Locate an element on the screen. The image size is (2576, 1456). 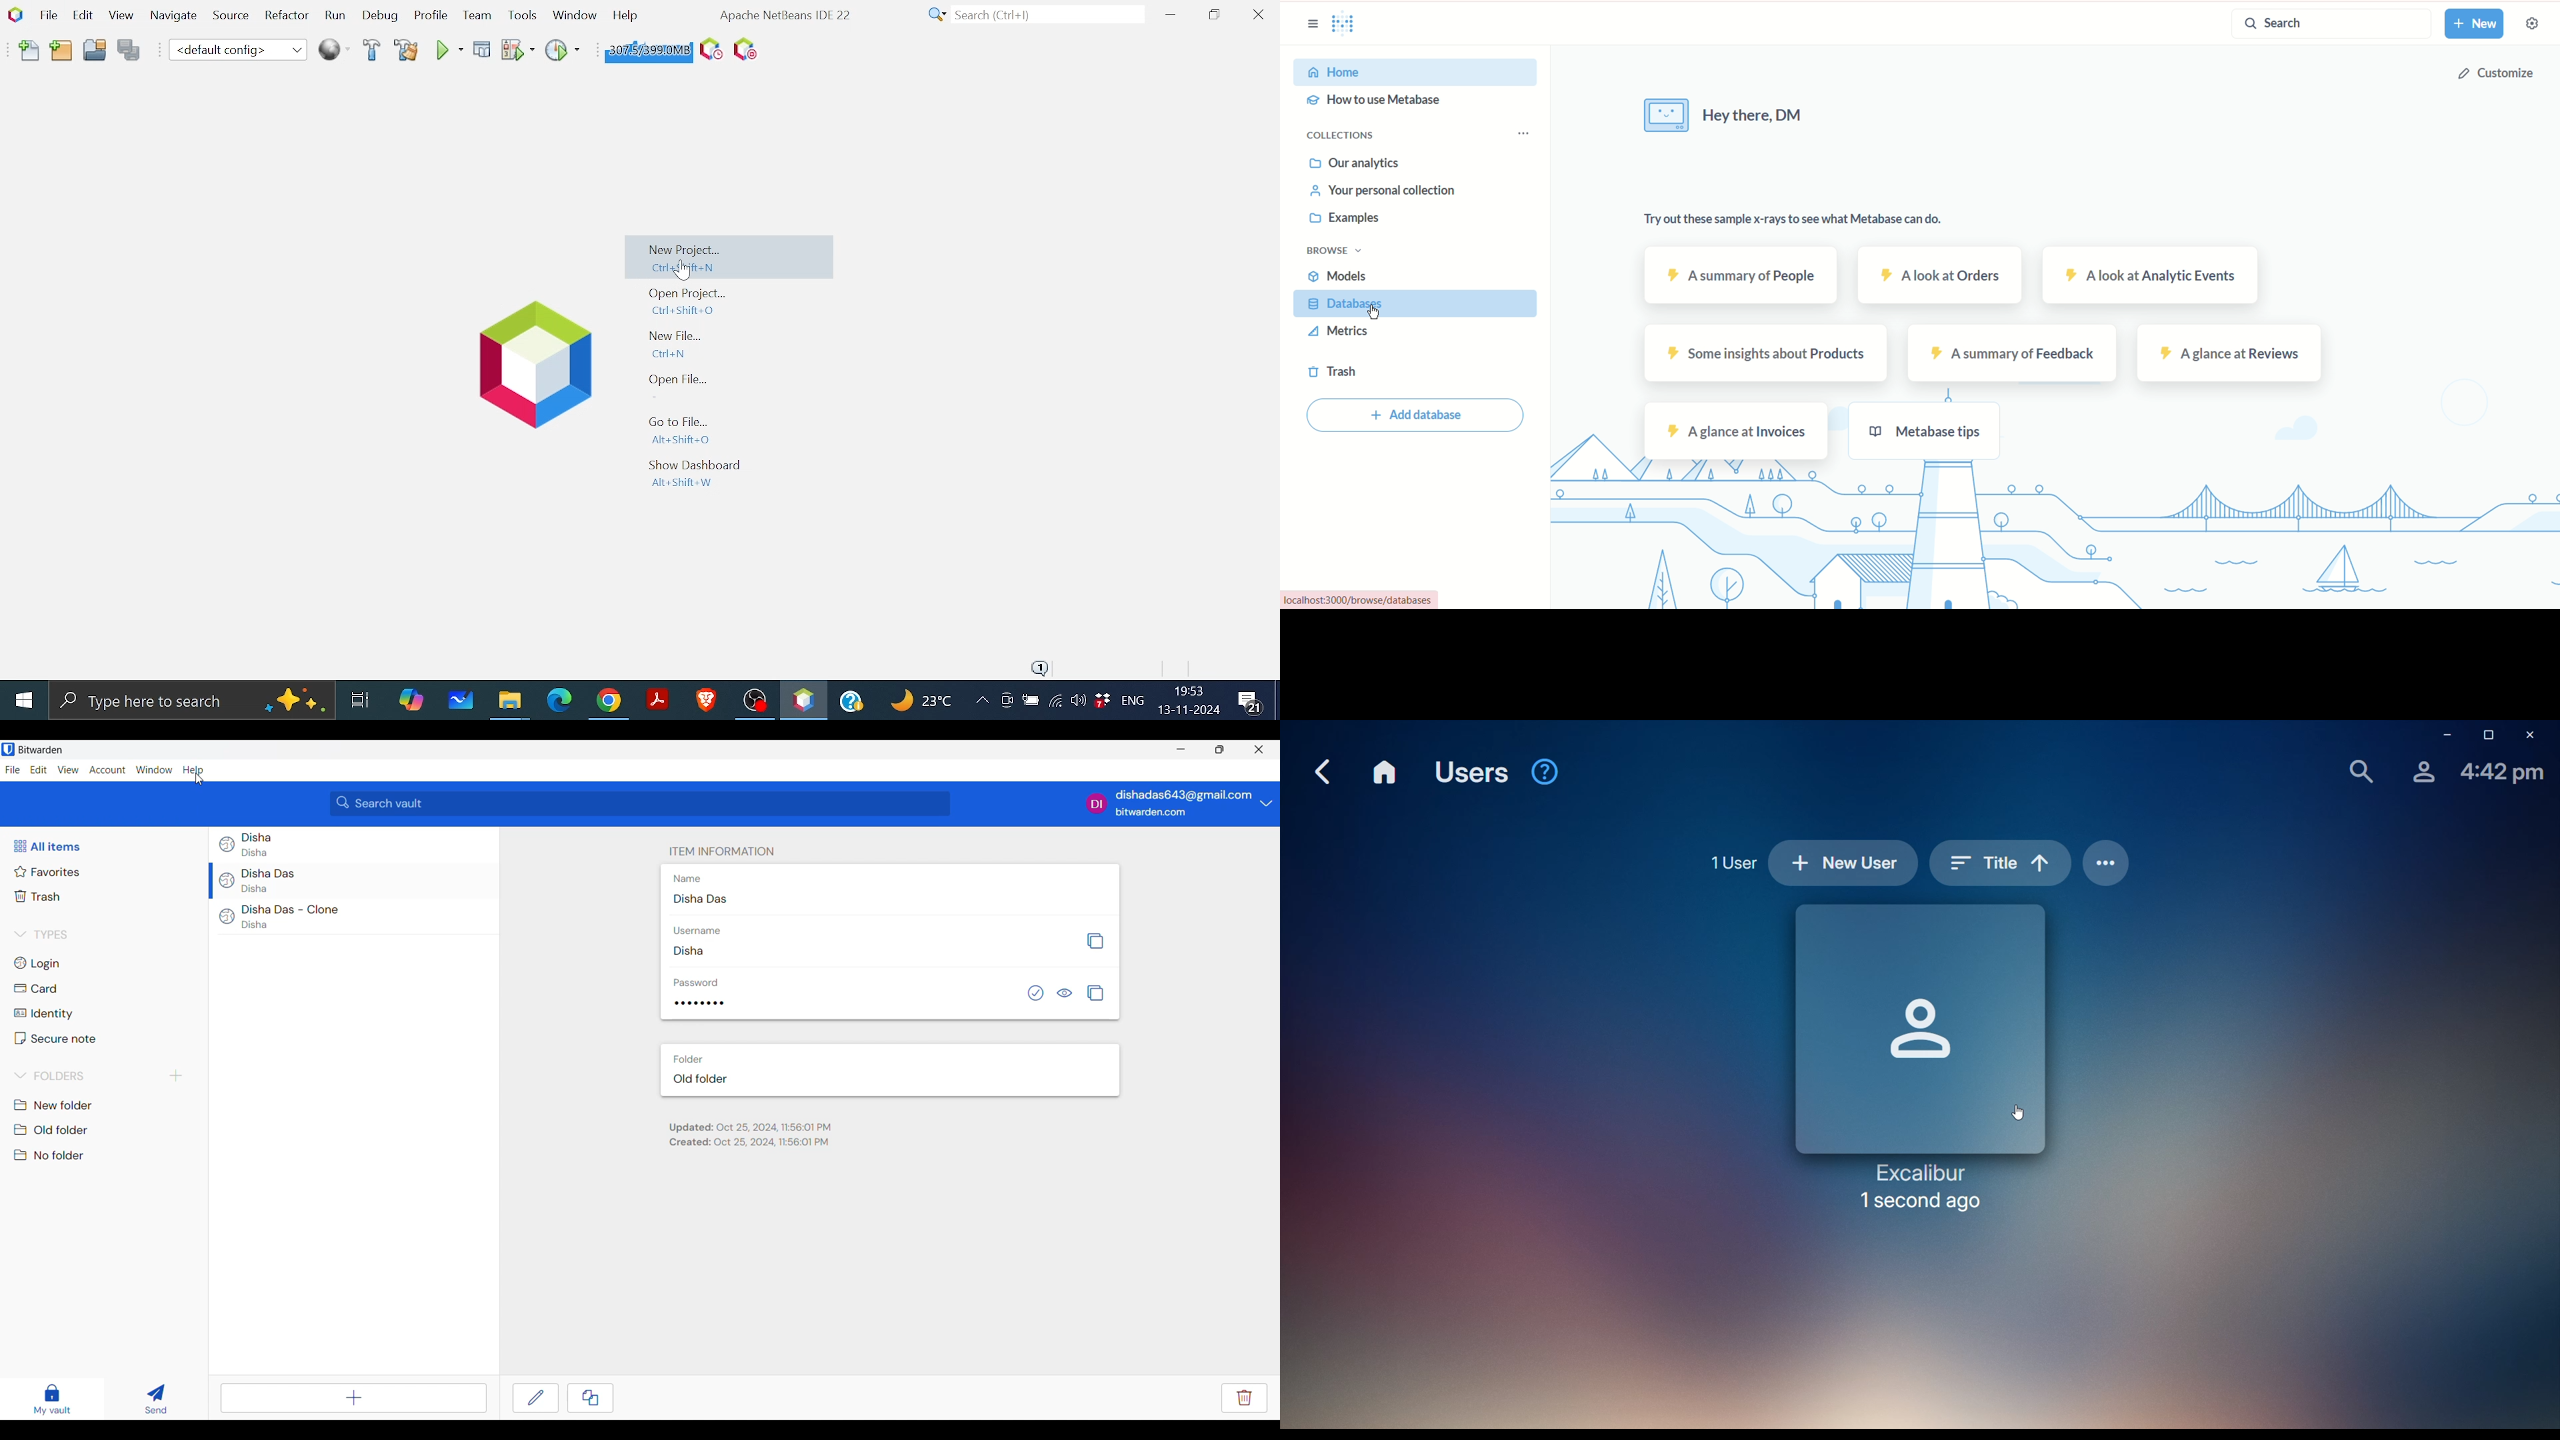
Show in smaller tab is located at coordinates (1219, 749).